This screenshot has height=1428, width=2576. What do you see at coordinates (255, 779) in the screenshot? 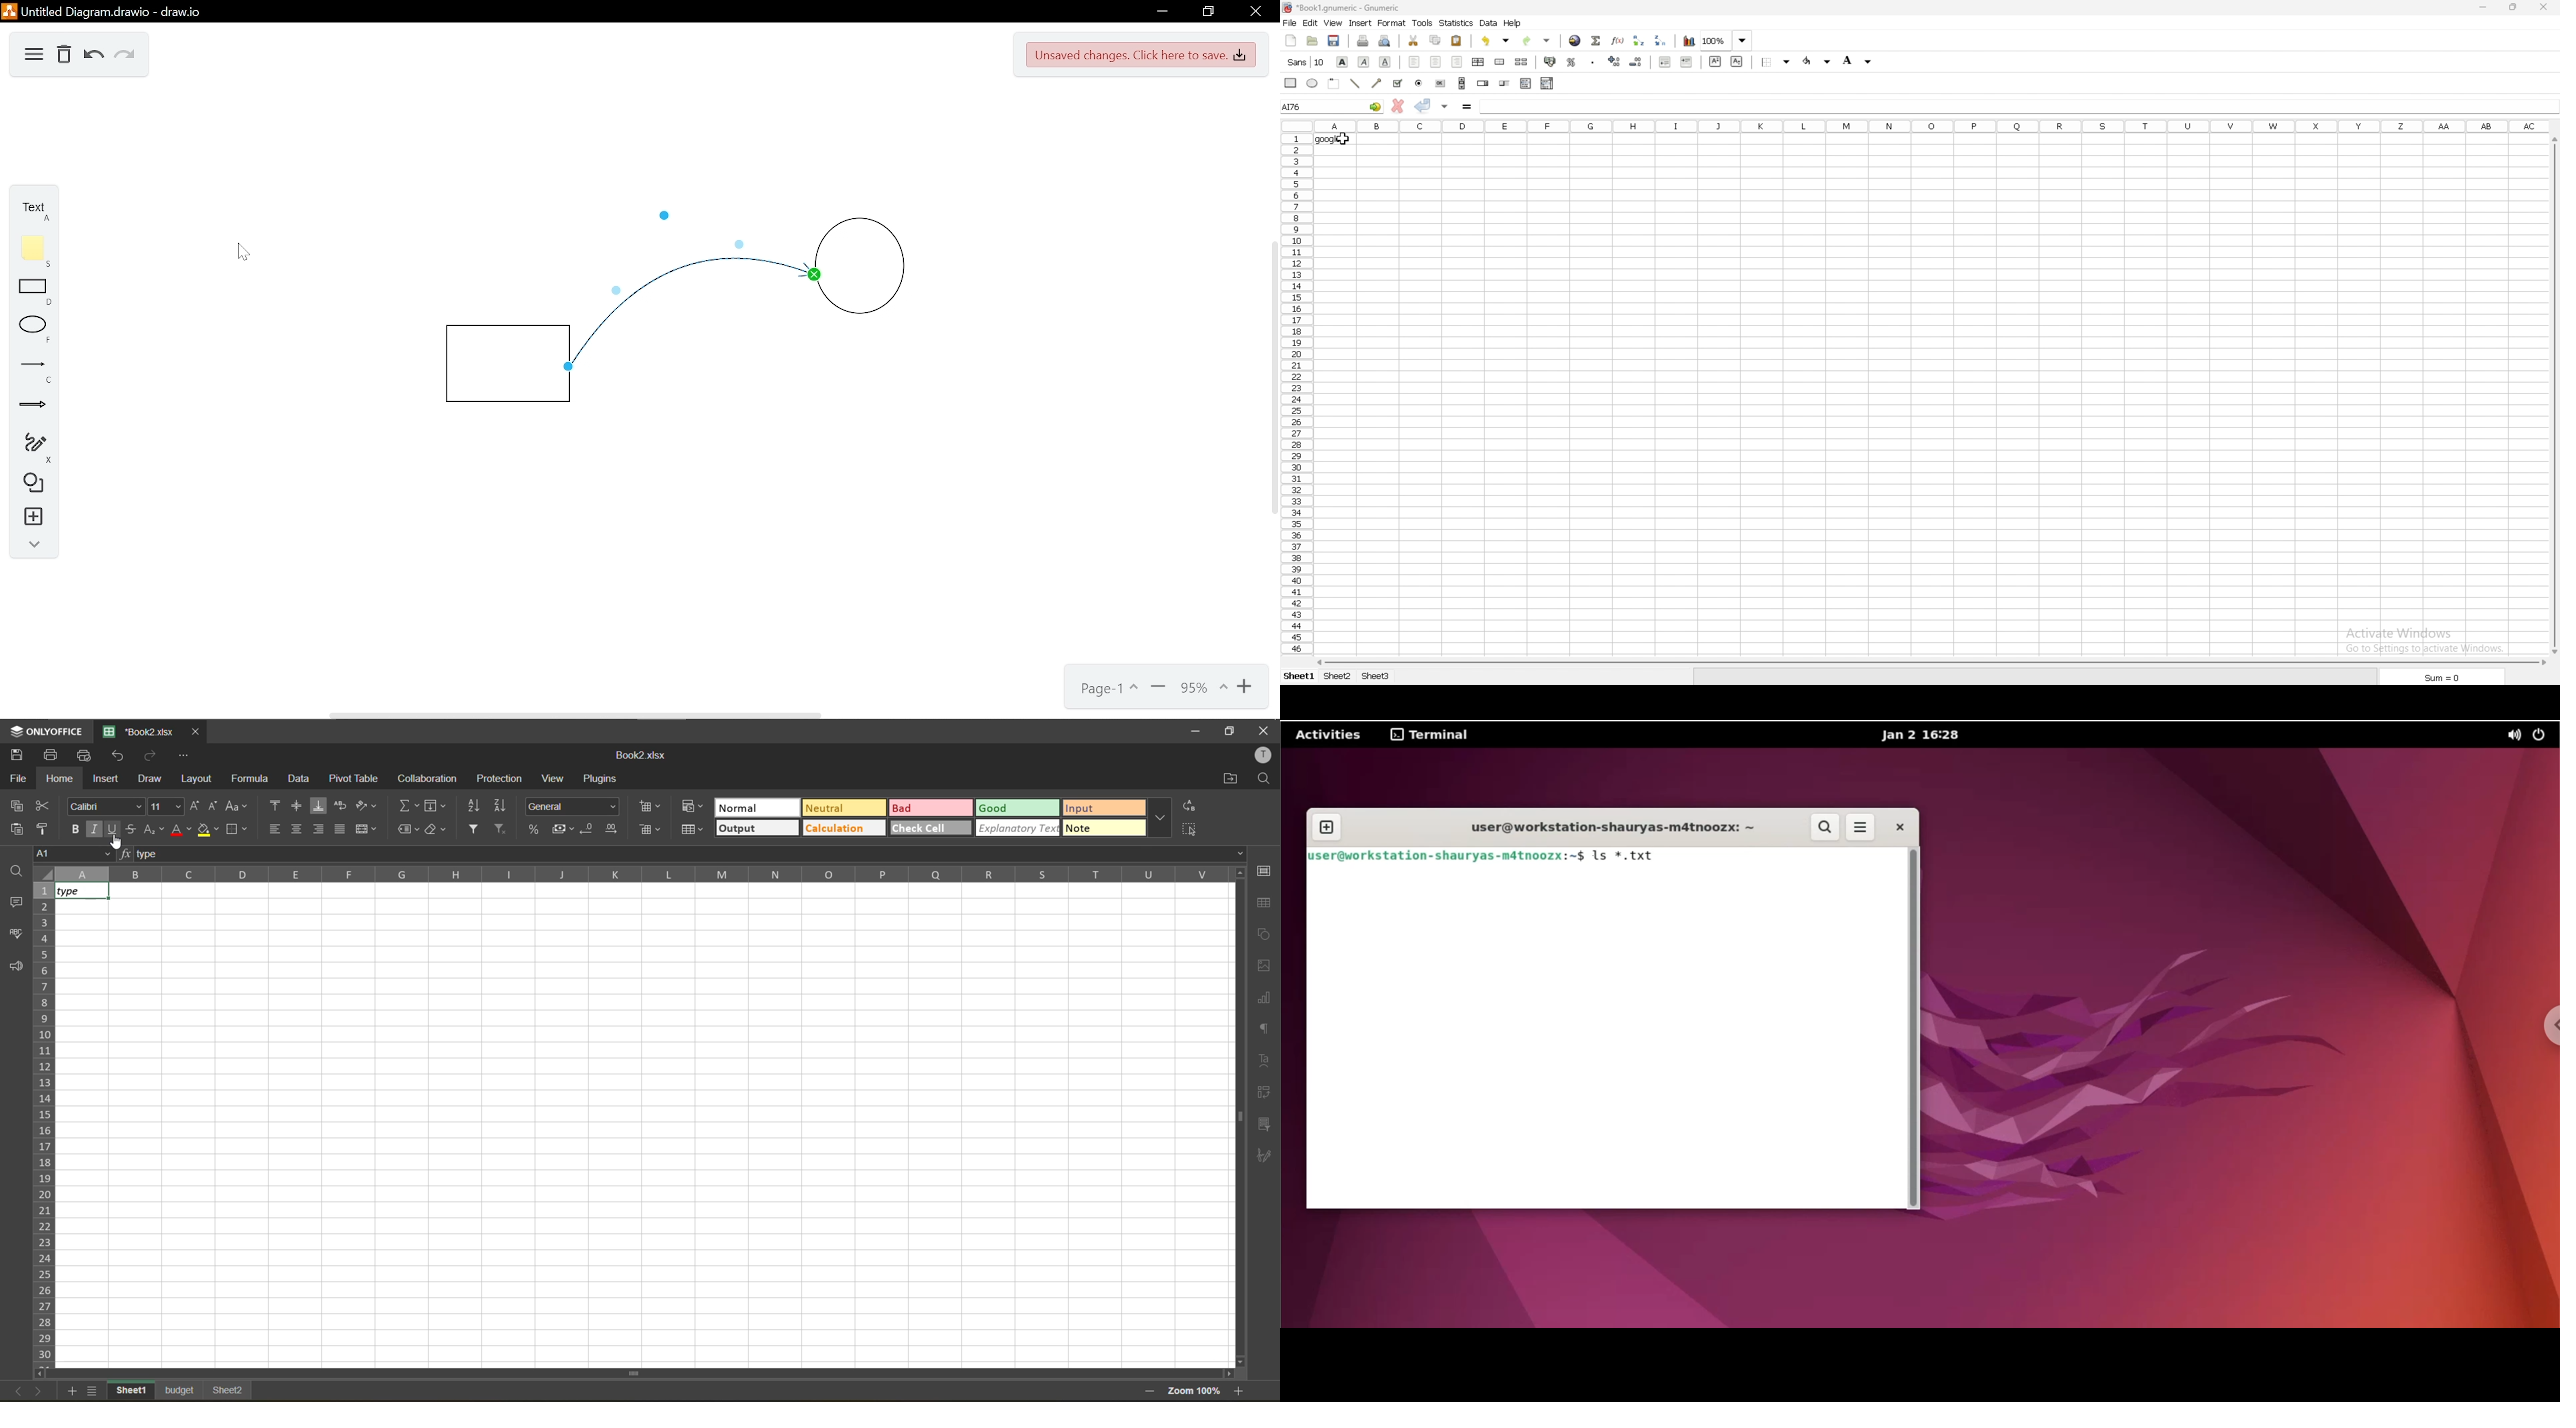
I see `formula` at bounding box center [255, 779].